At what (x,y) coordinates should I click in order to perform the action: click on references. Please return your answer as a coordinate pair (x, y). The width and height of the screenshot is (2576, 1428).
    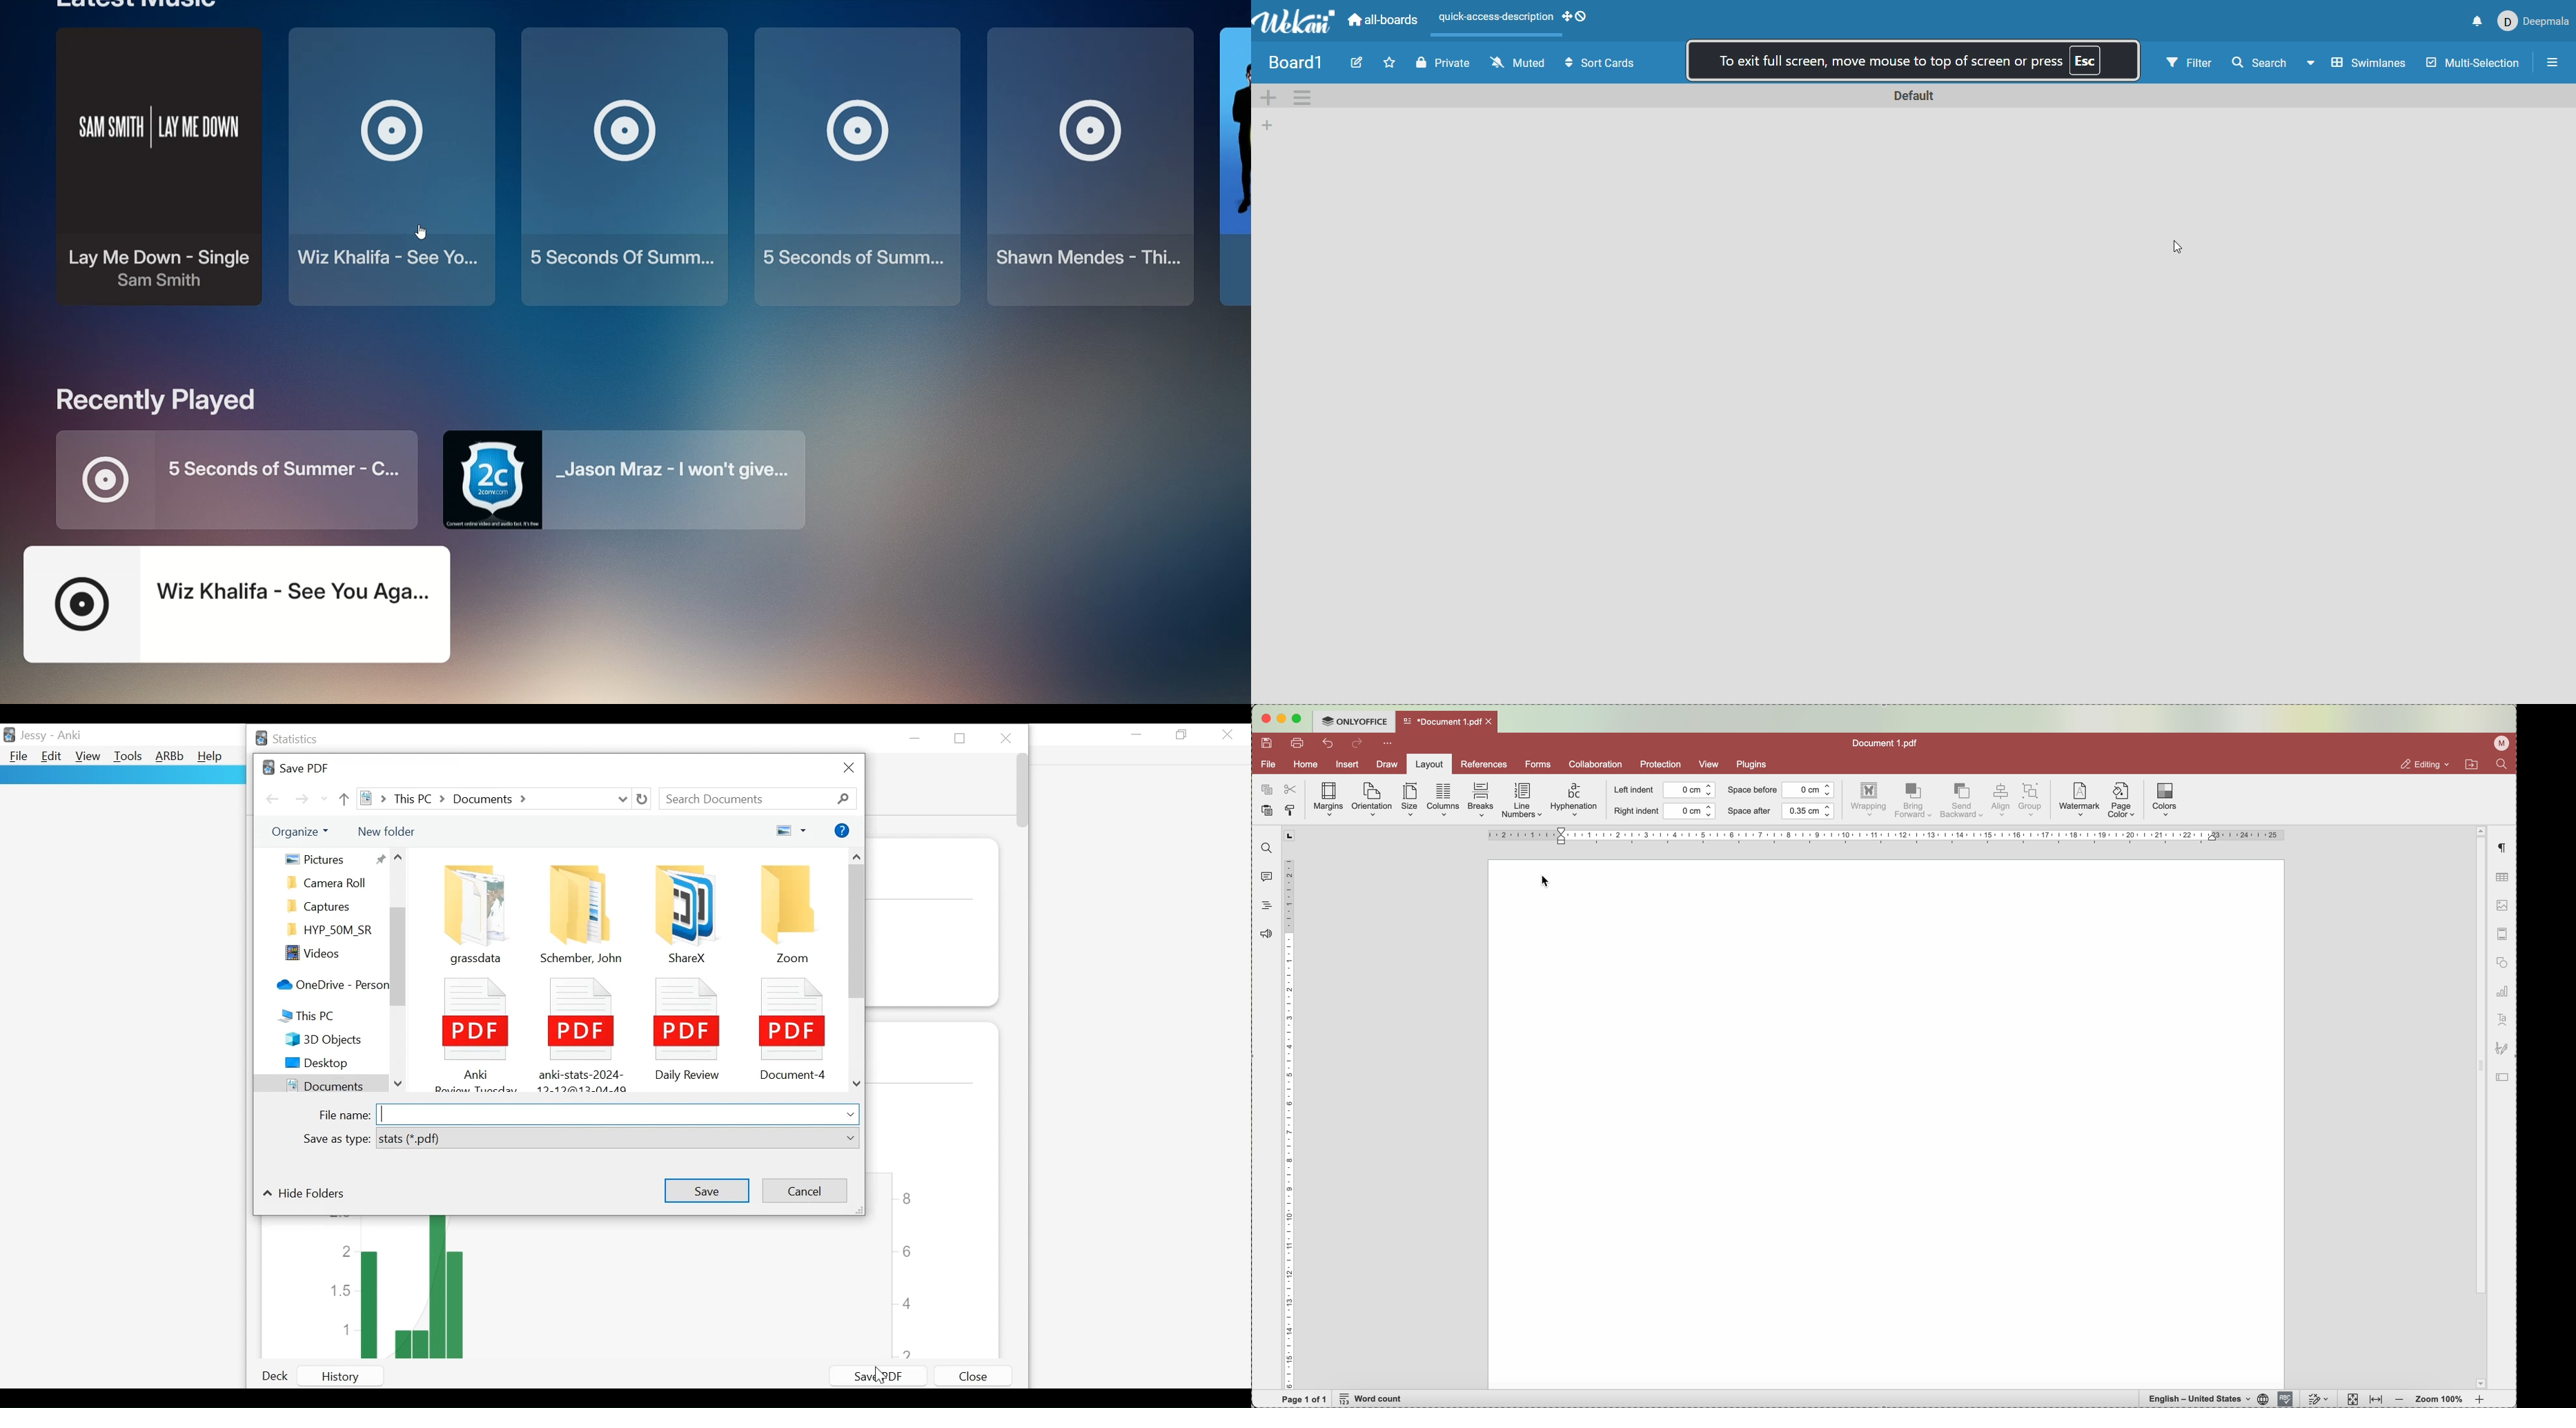
    Looking at the image, I should click on (1484, 764).